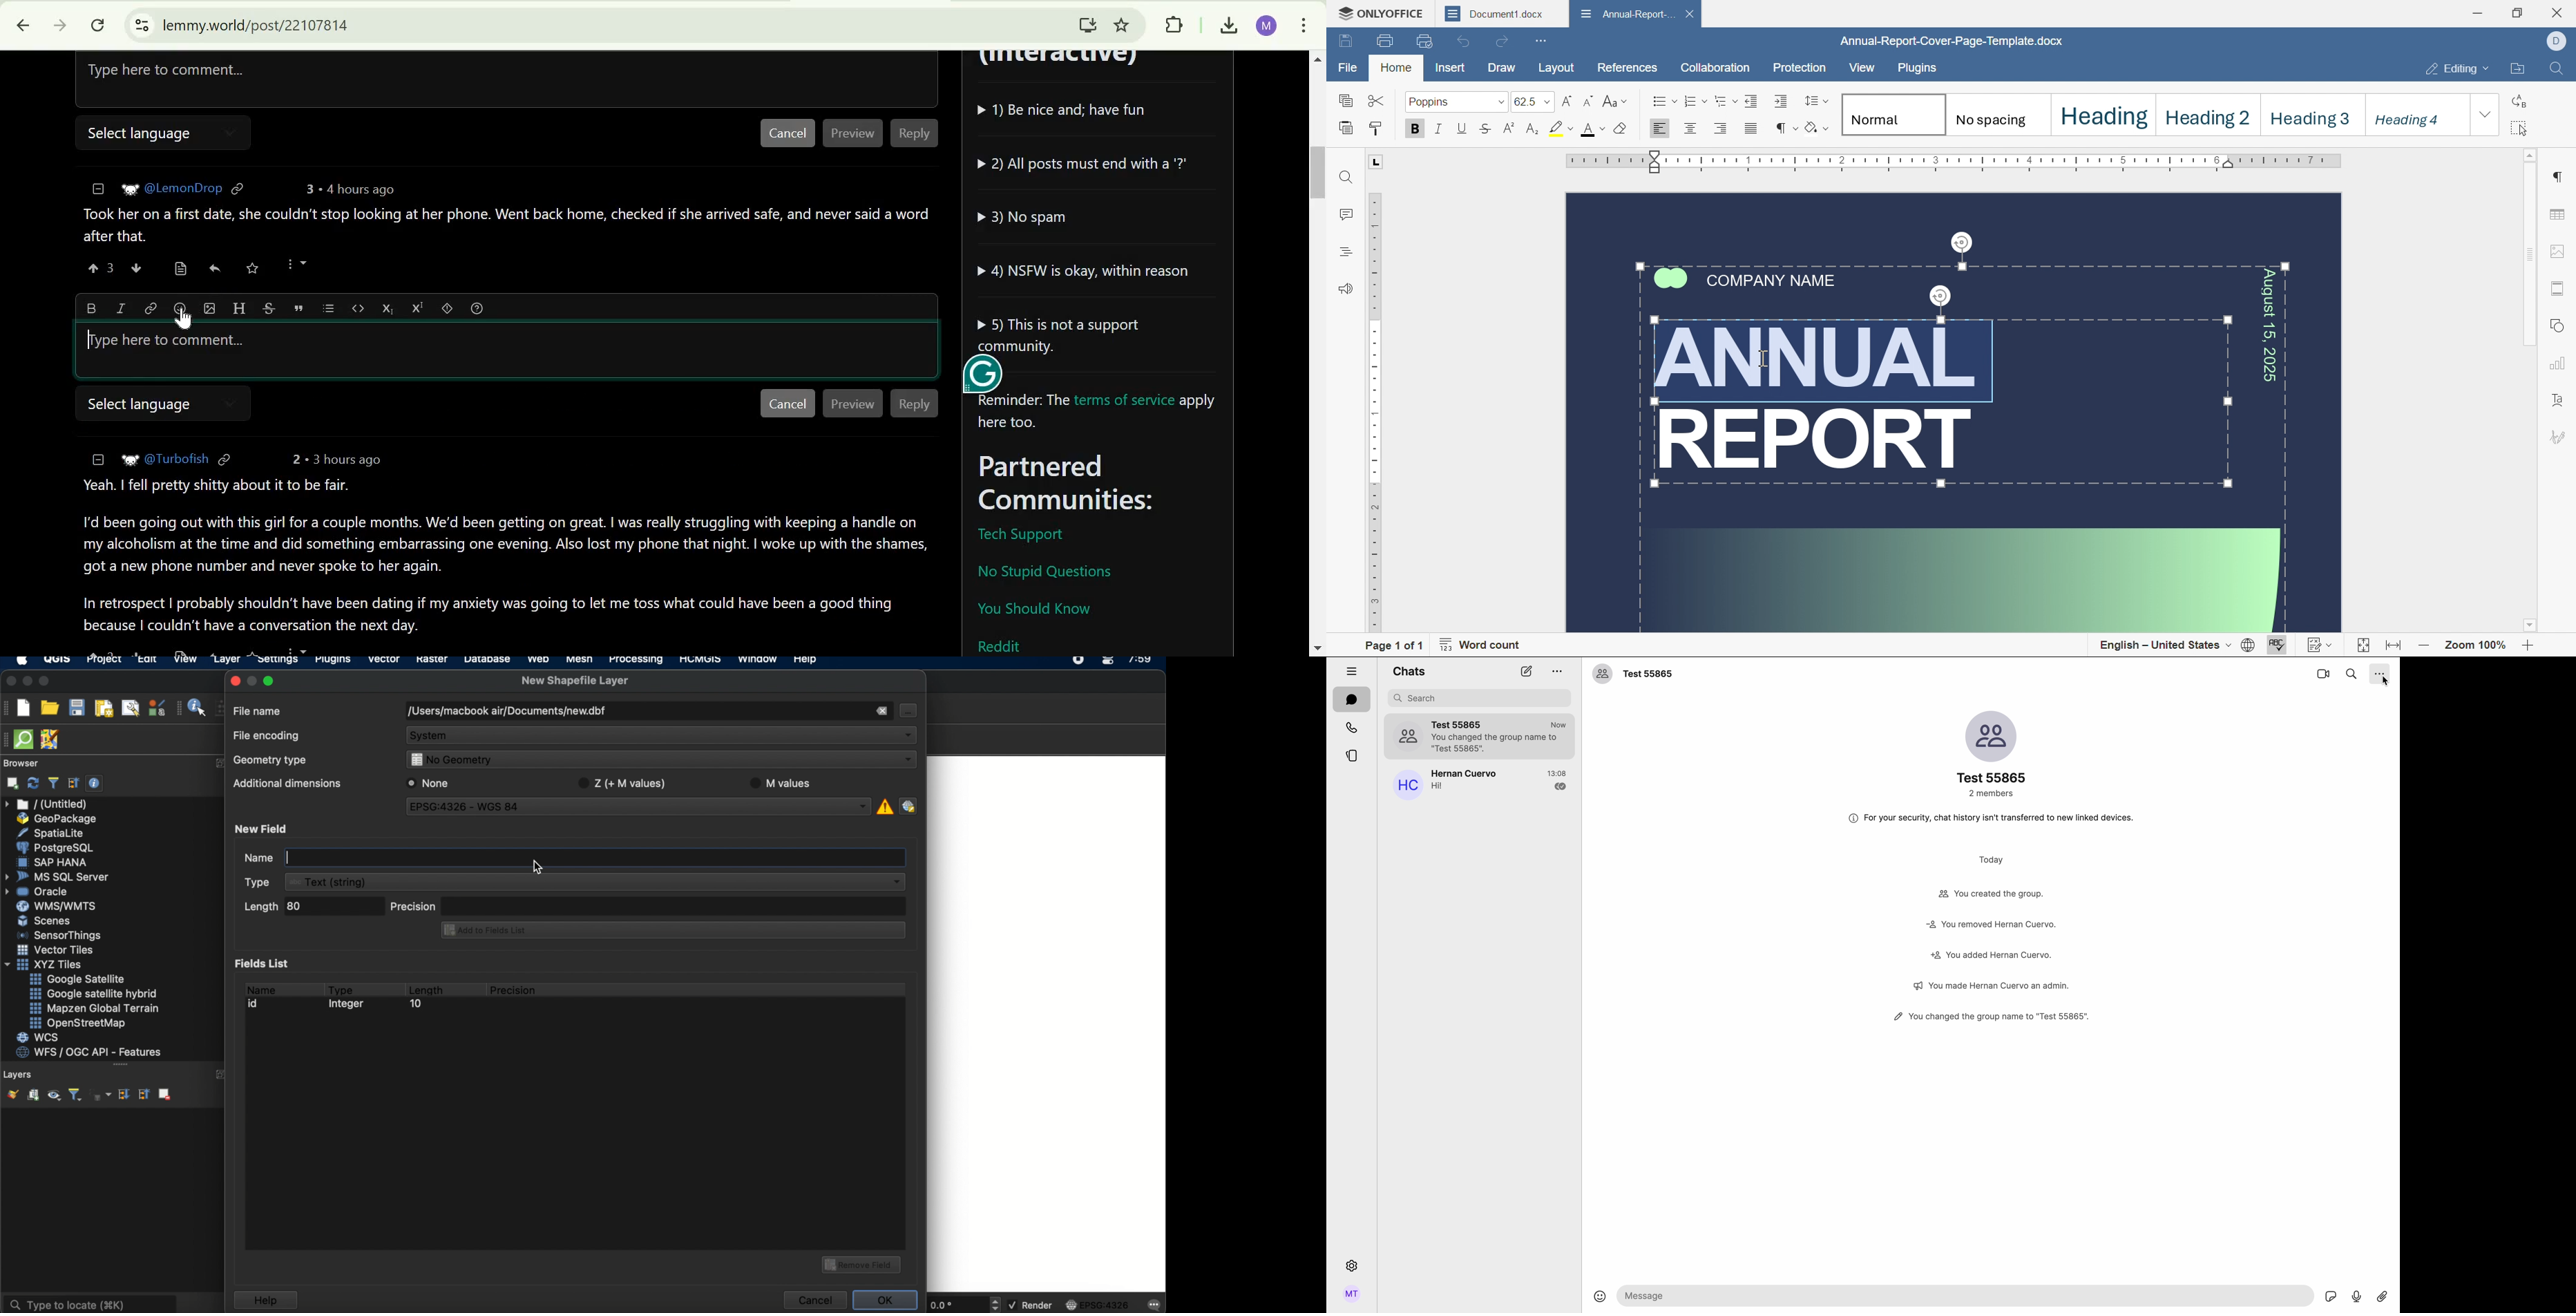 The image size is (2576, 1316). Describe the element at coordinates (54, 862) in the screenshot. I see `sap hana` at that location.